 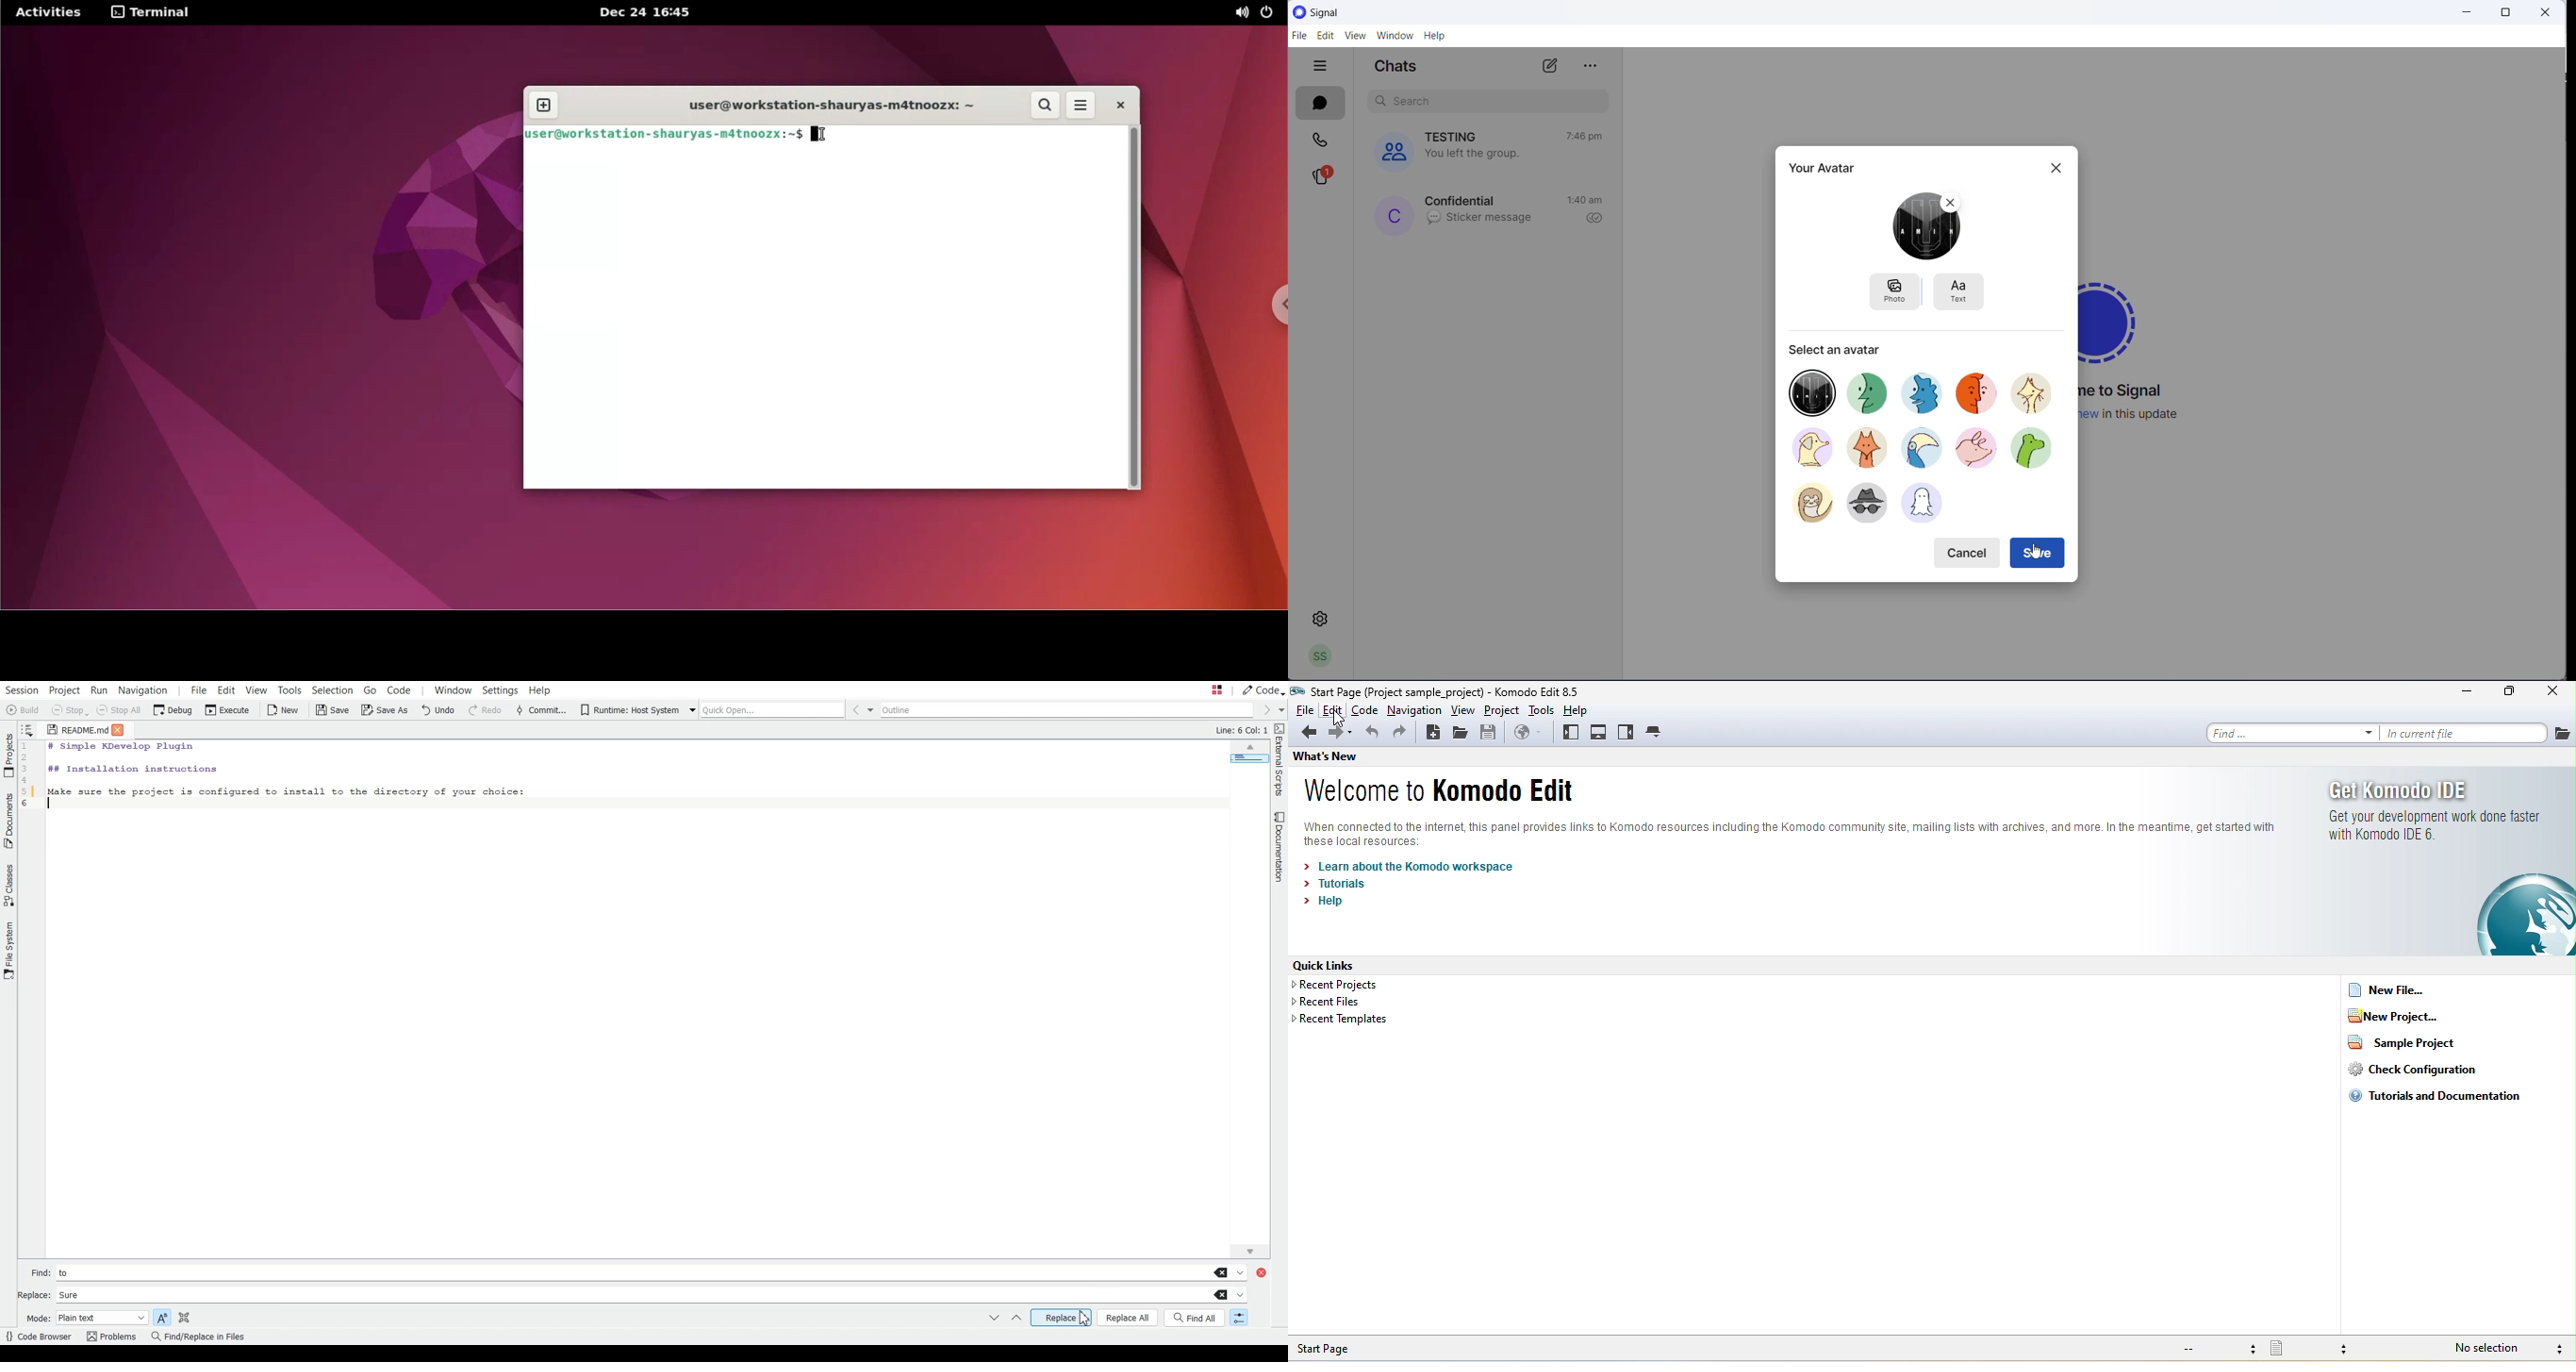 I want to click on profile picture, so click(x=1929, y=227).